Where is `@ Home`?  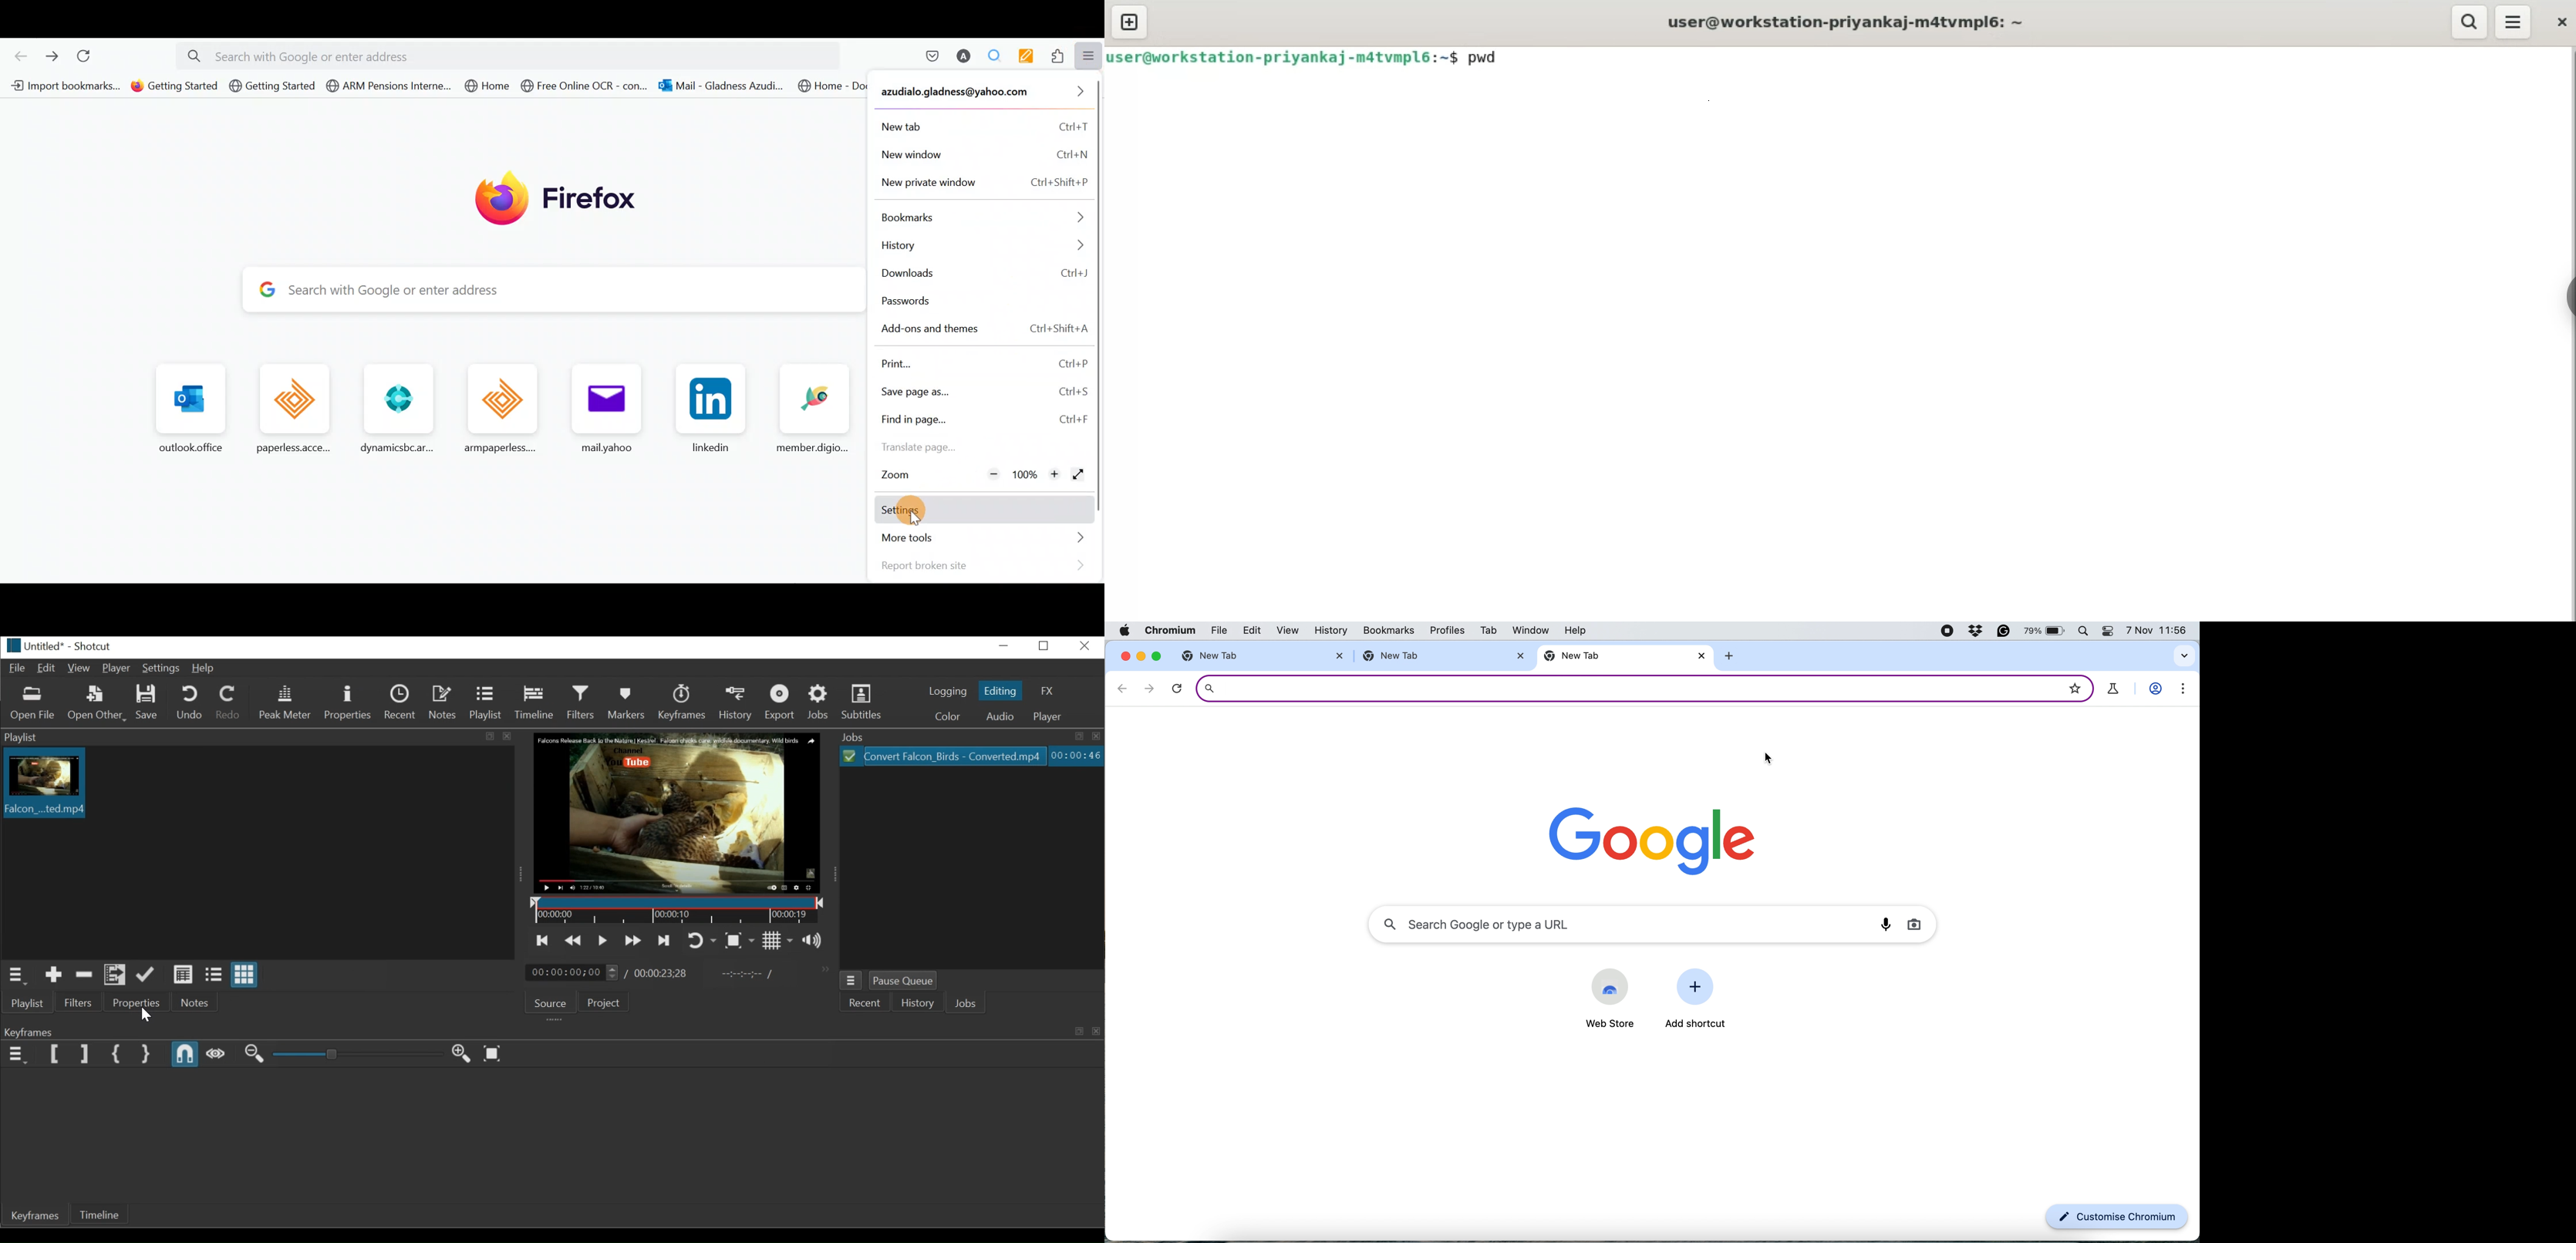 @ Home is located at coordinates (486, 85).